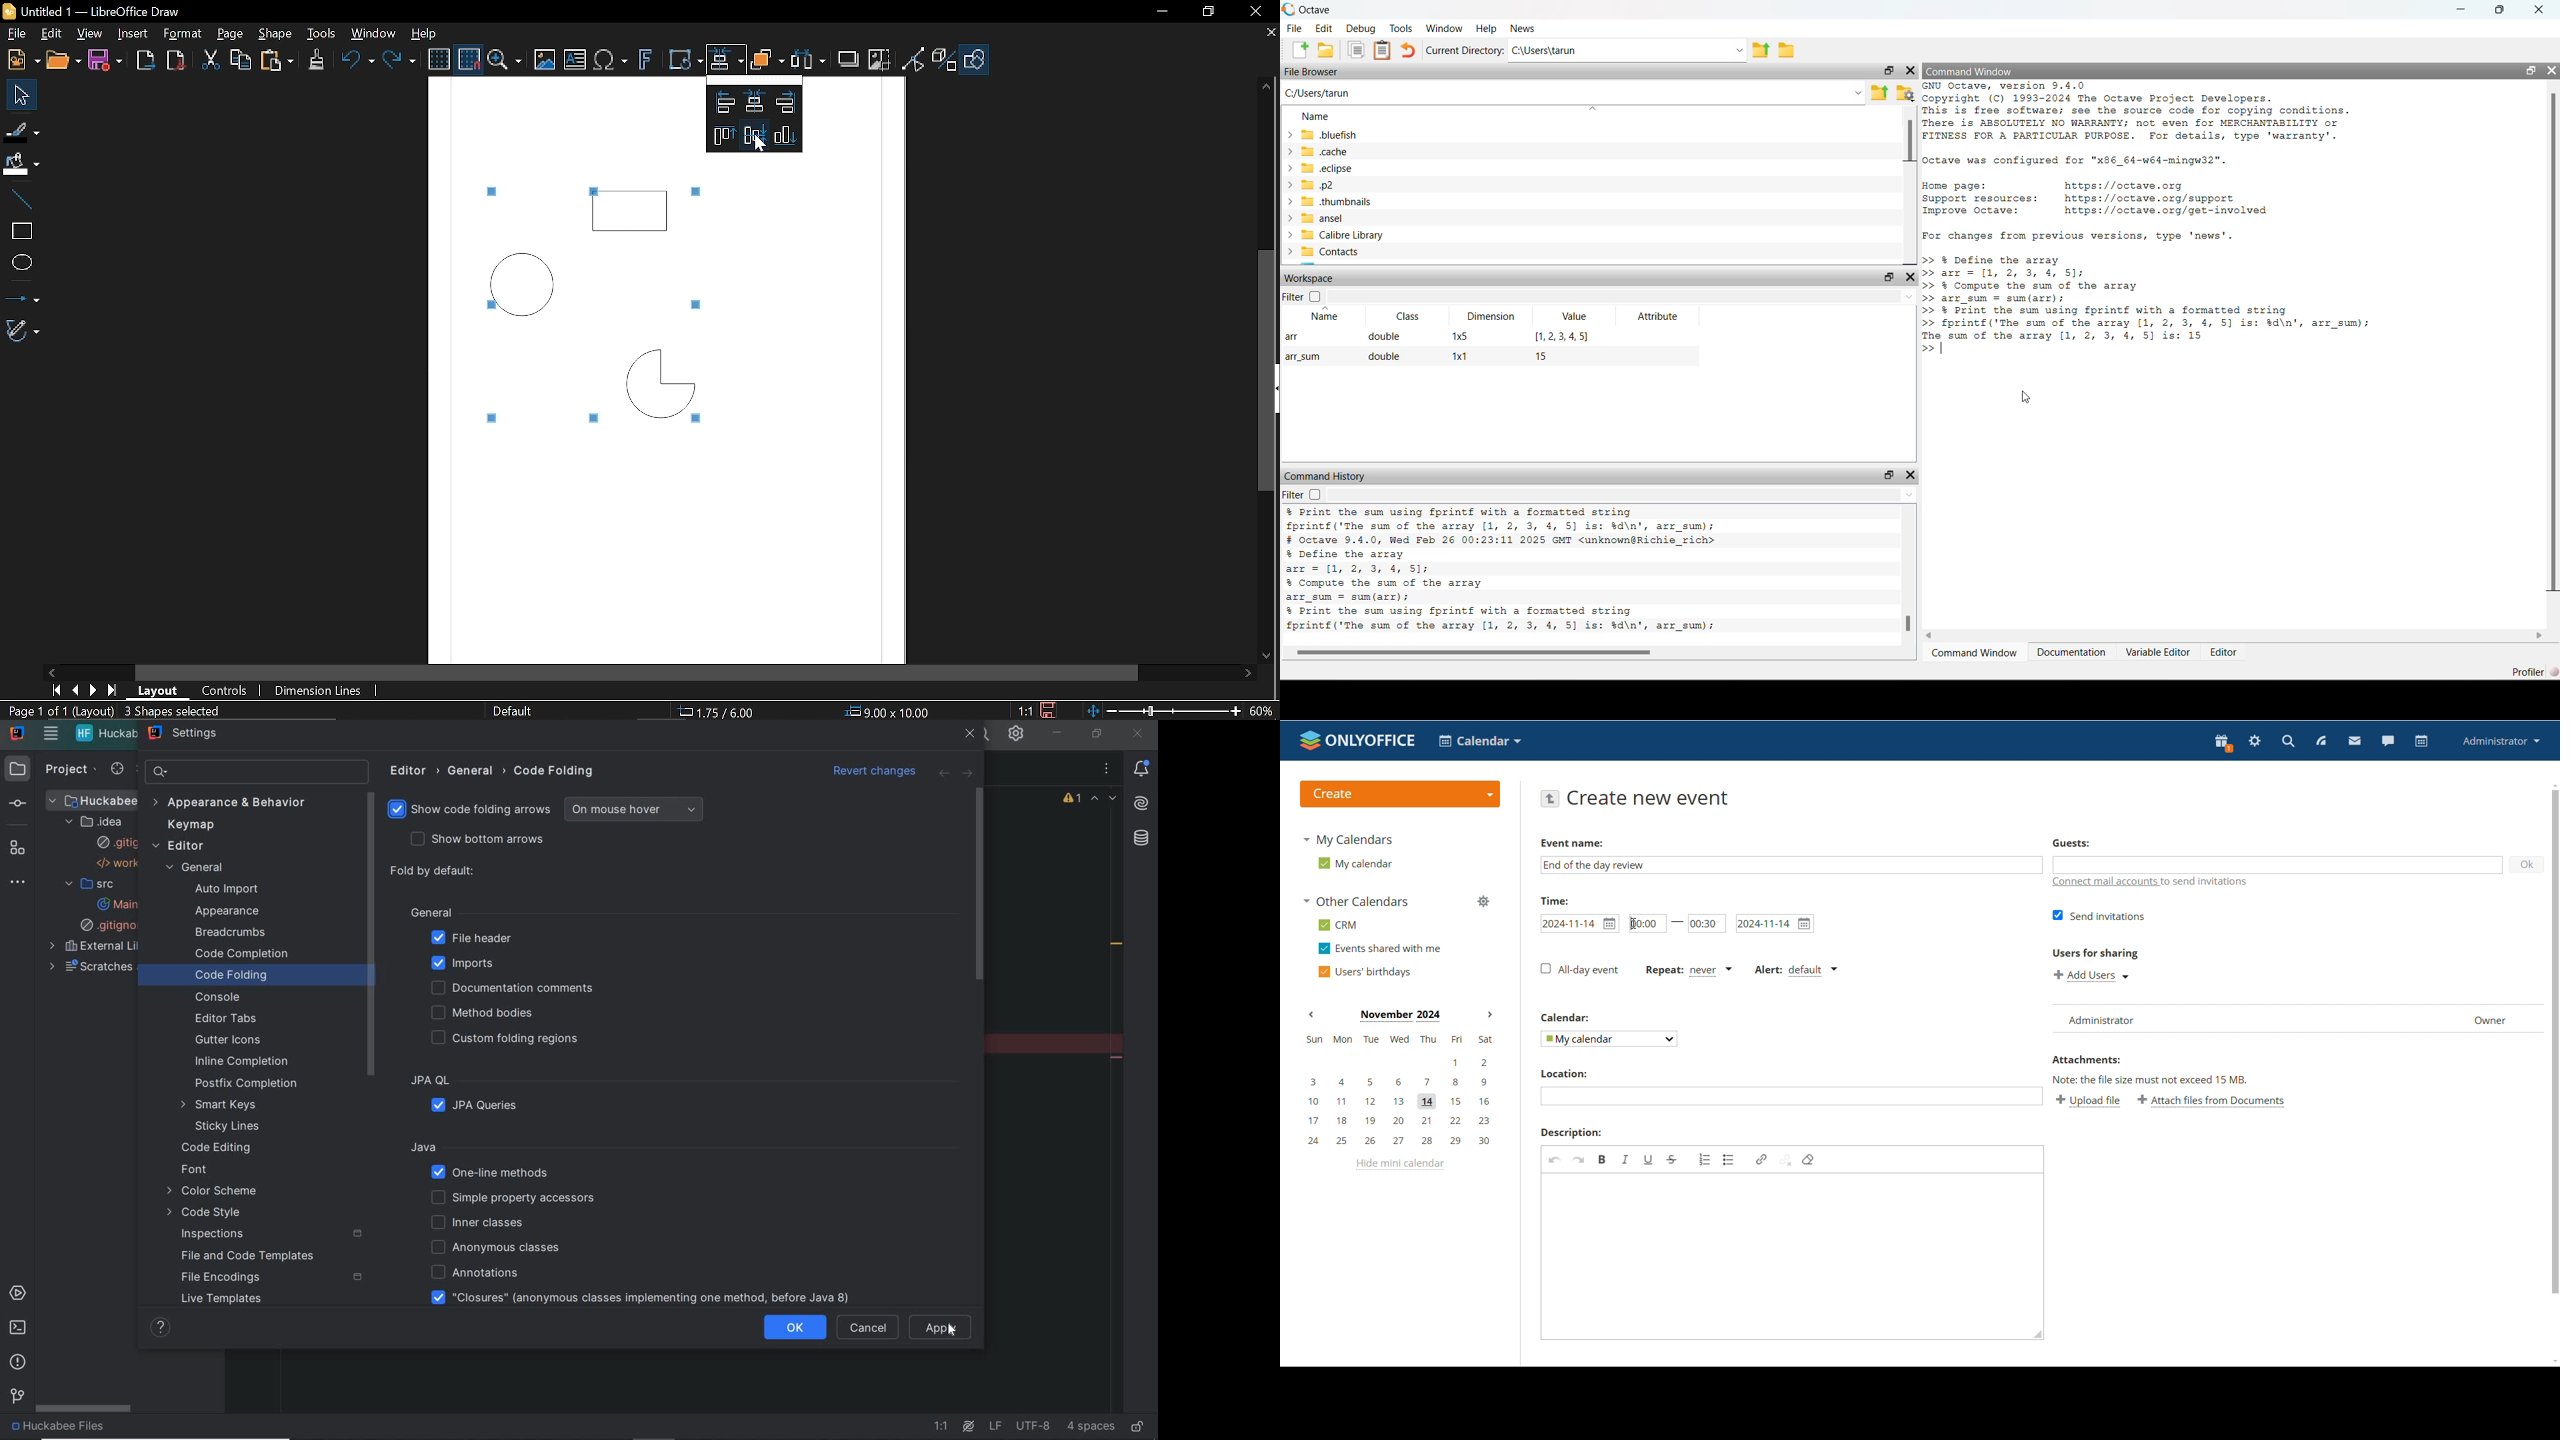  I want to click on Select, so click(19, 95).